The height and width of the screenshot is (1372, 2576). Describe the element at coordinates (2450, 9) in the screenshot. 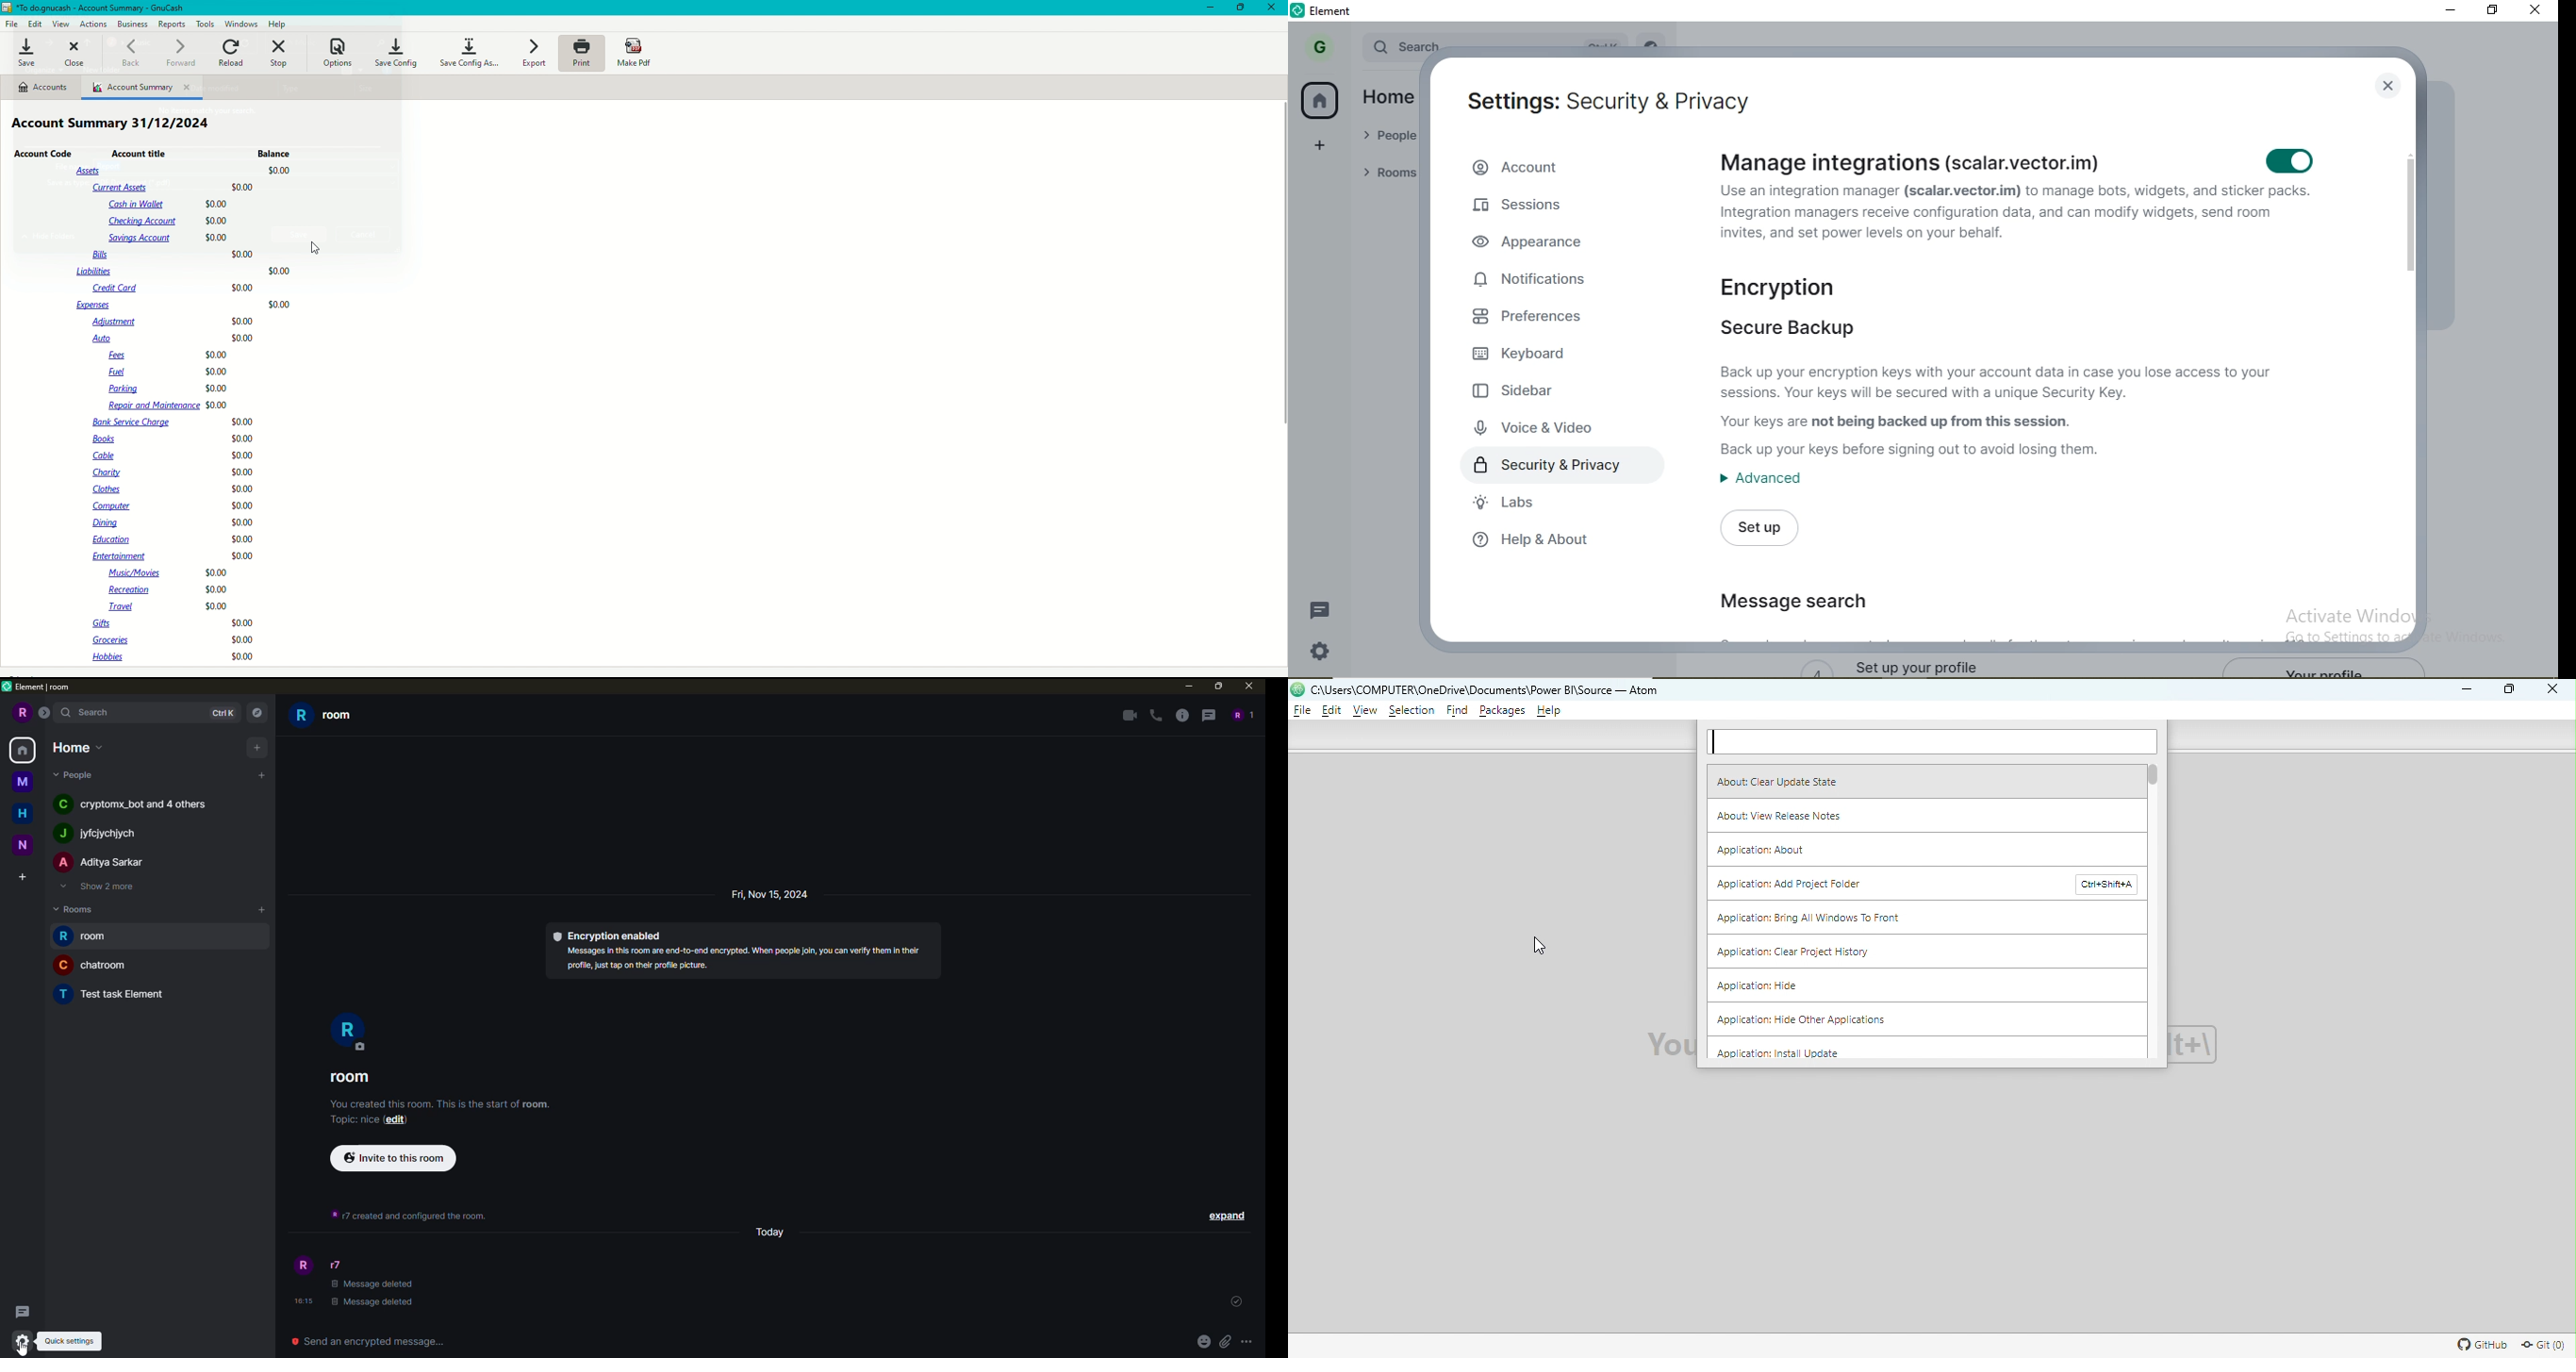

I see `minimise` at that location.